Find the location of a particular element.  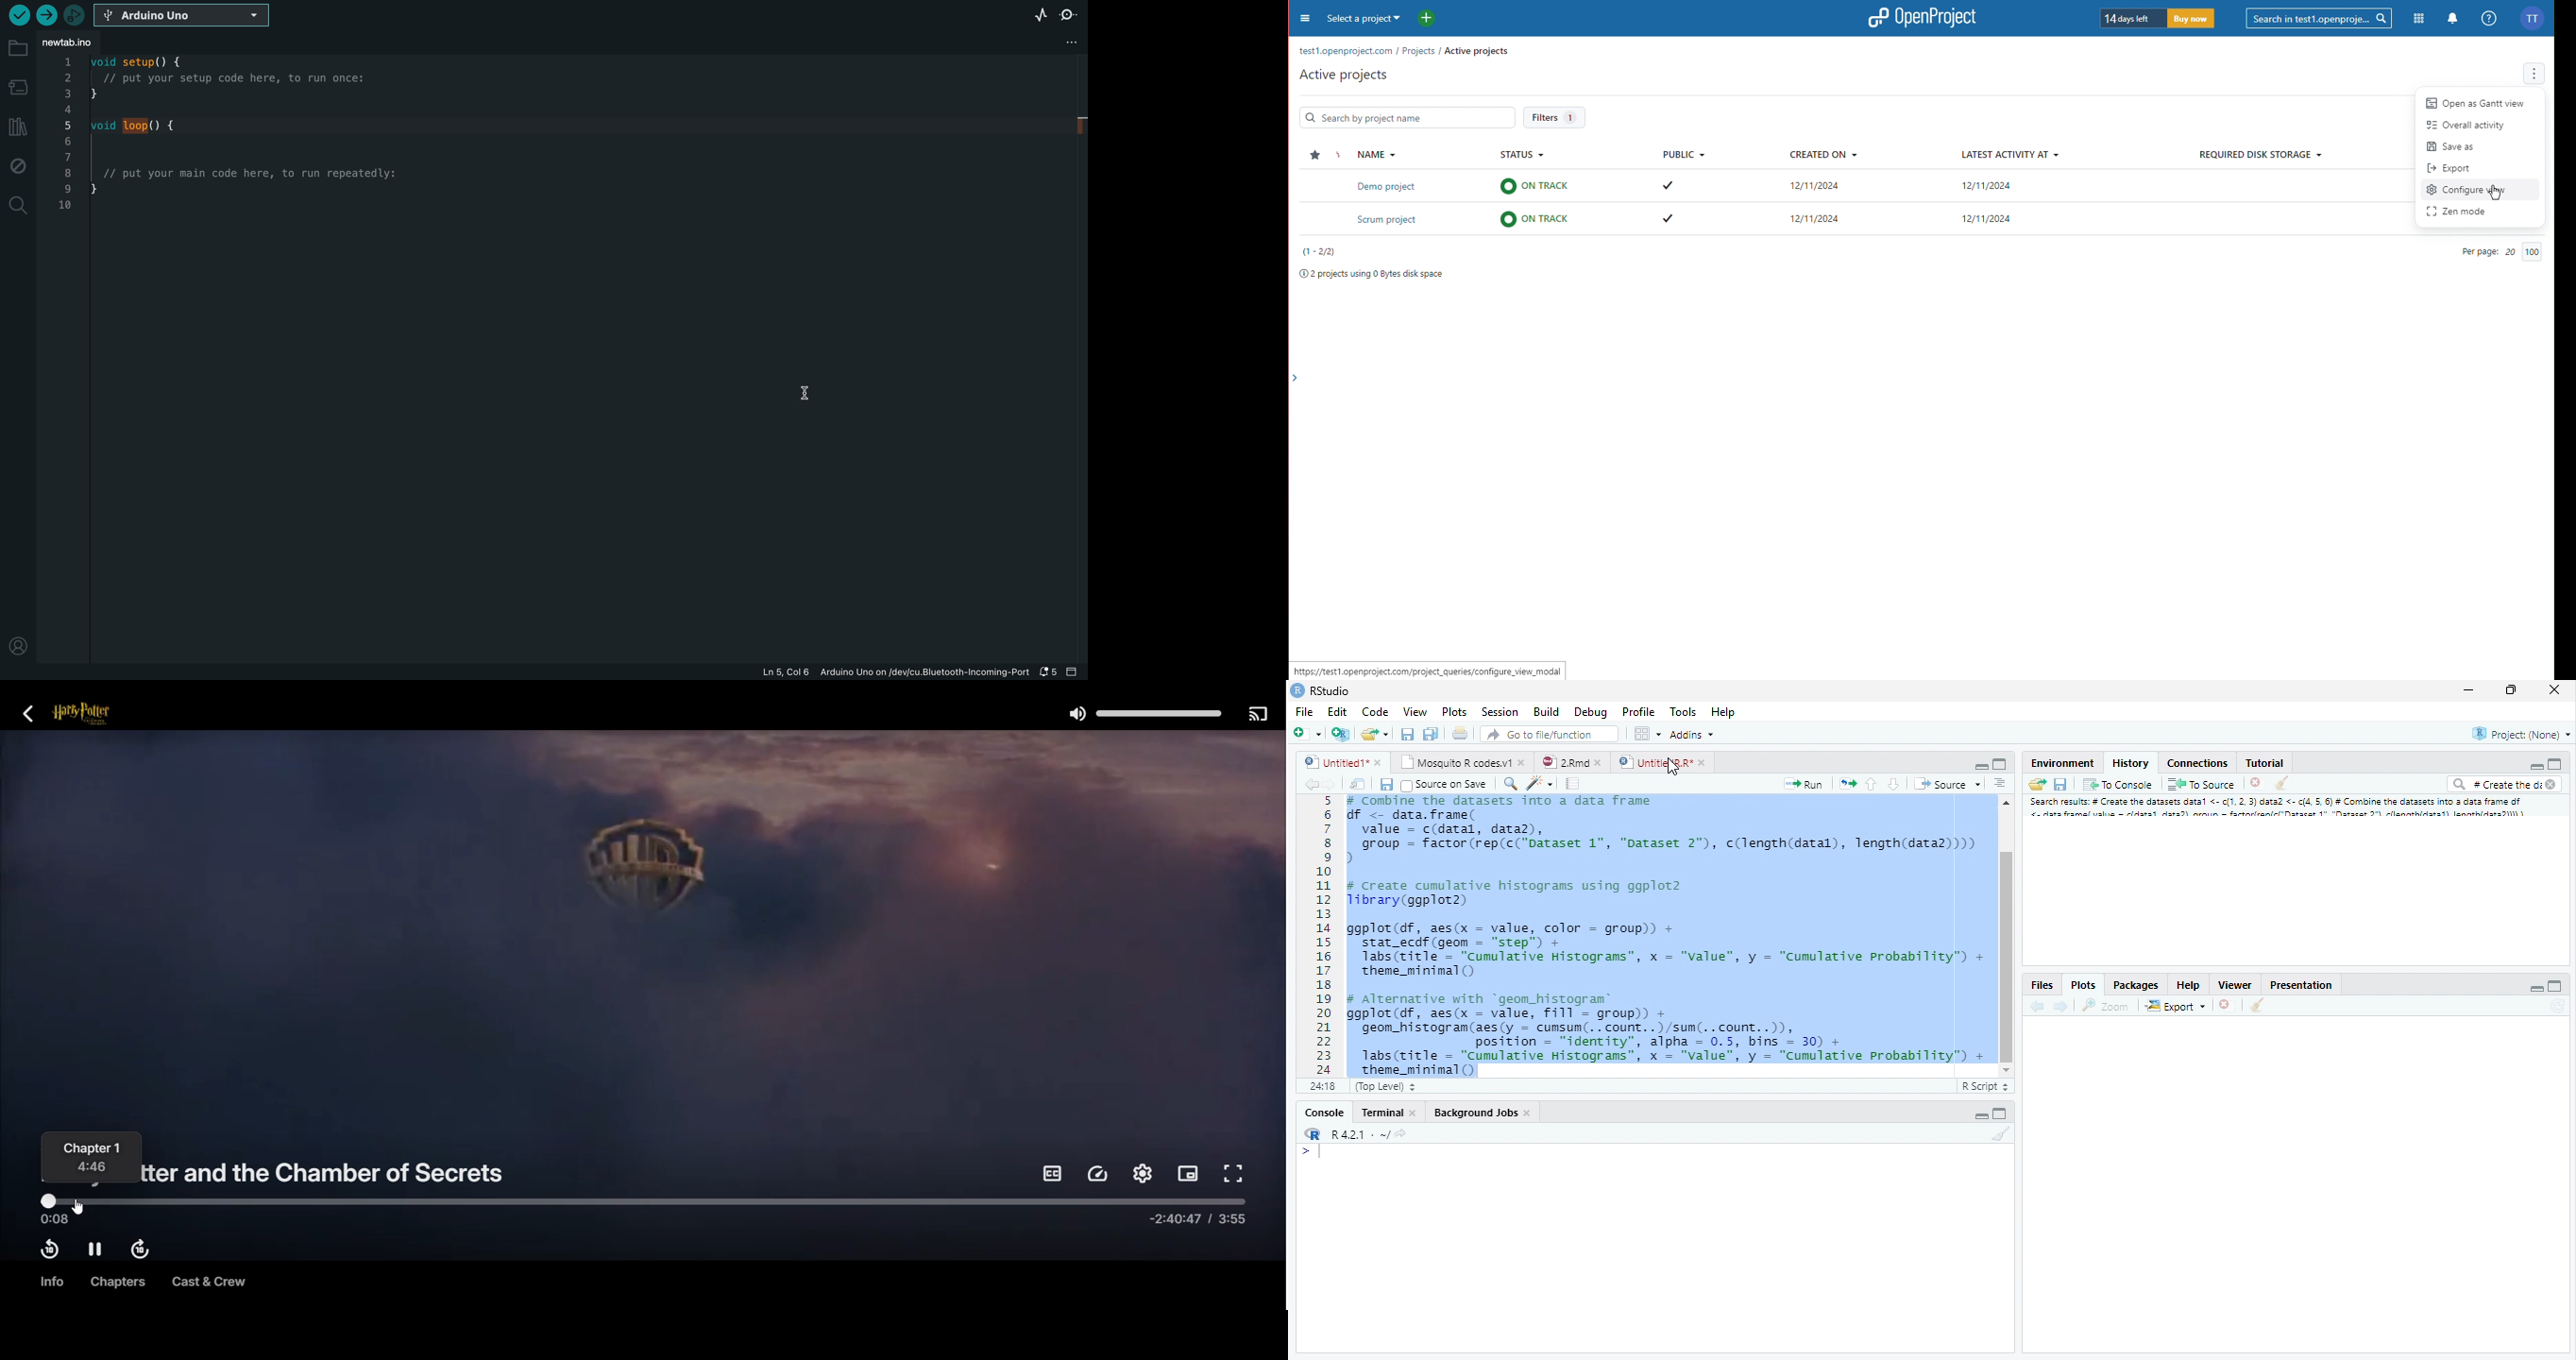

# Create the di is located at coordinates (2502, 786).